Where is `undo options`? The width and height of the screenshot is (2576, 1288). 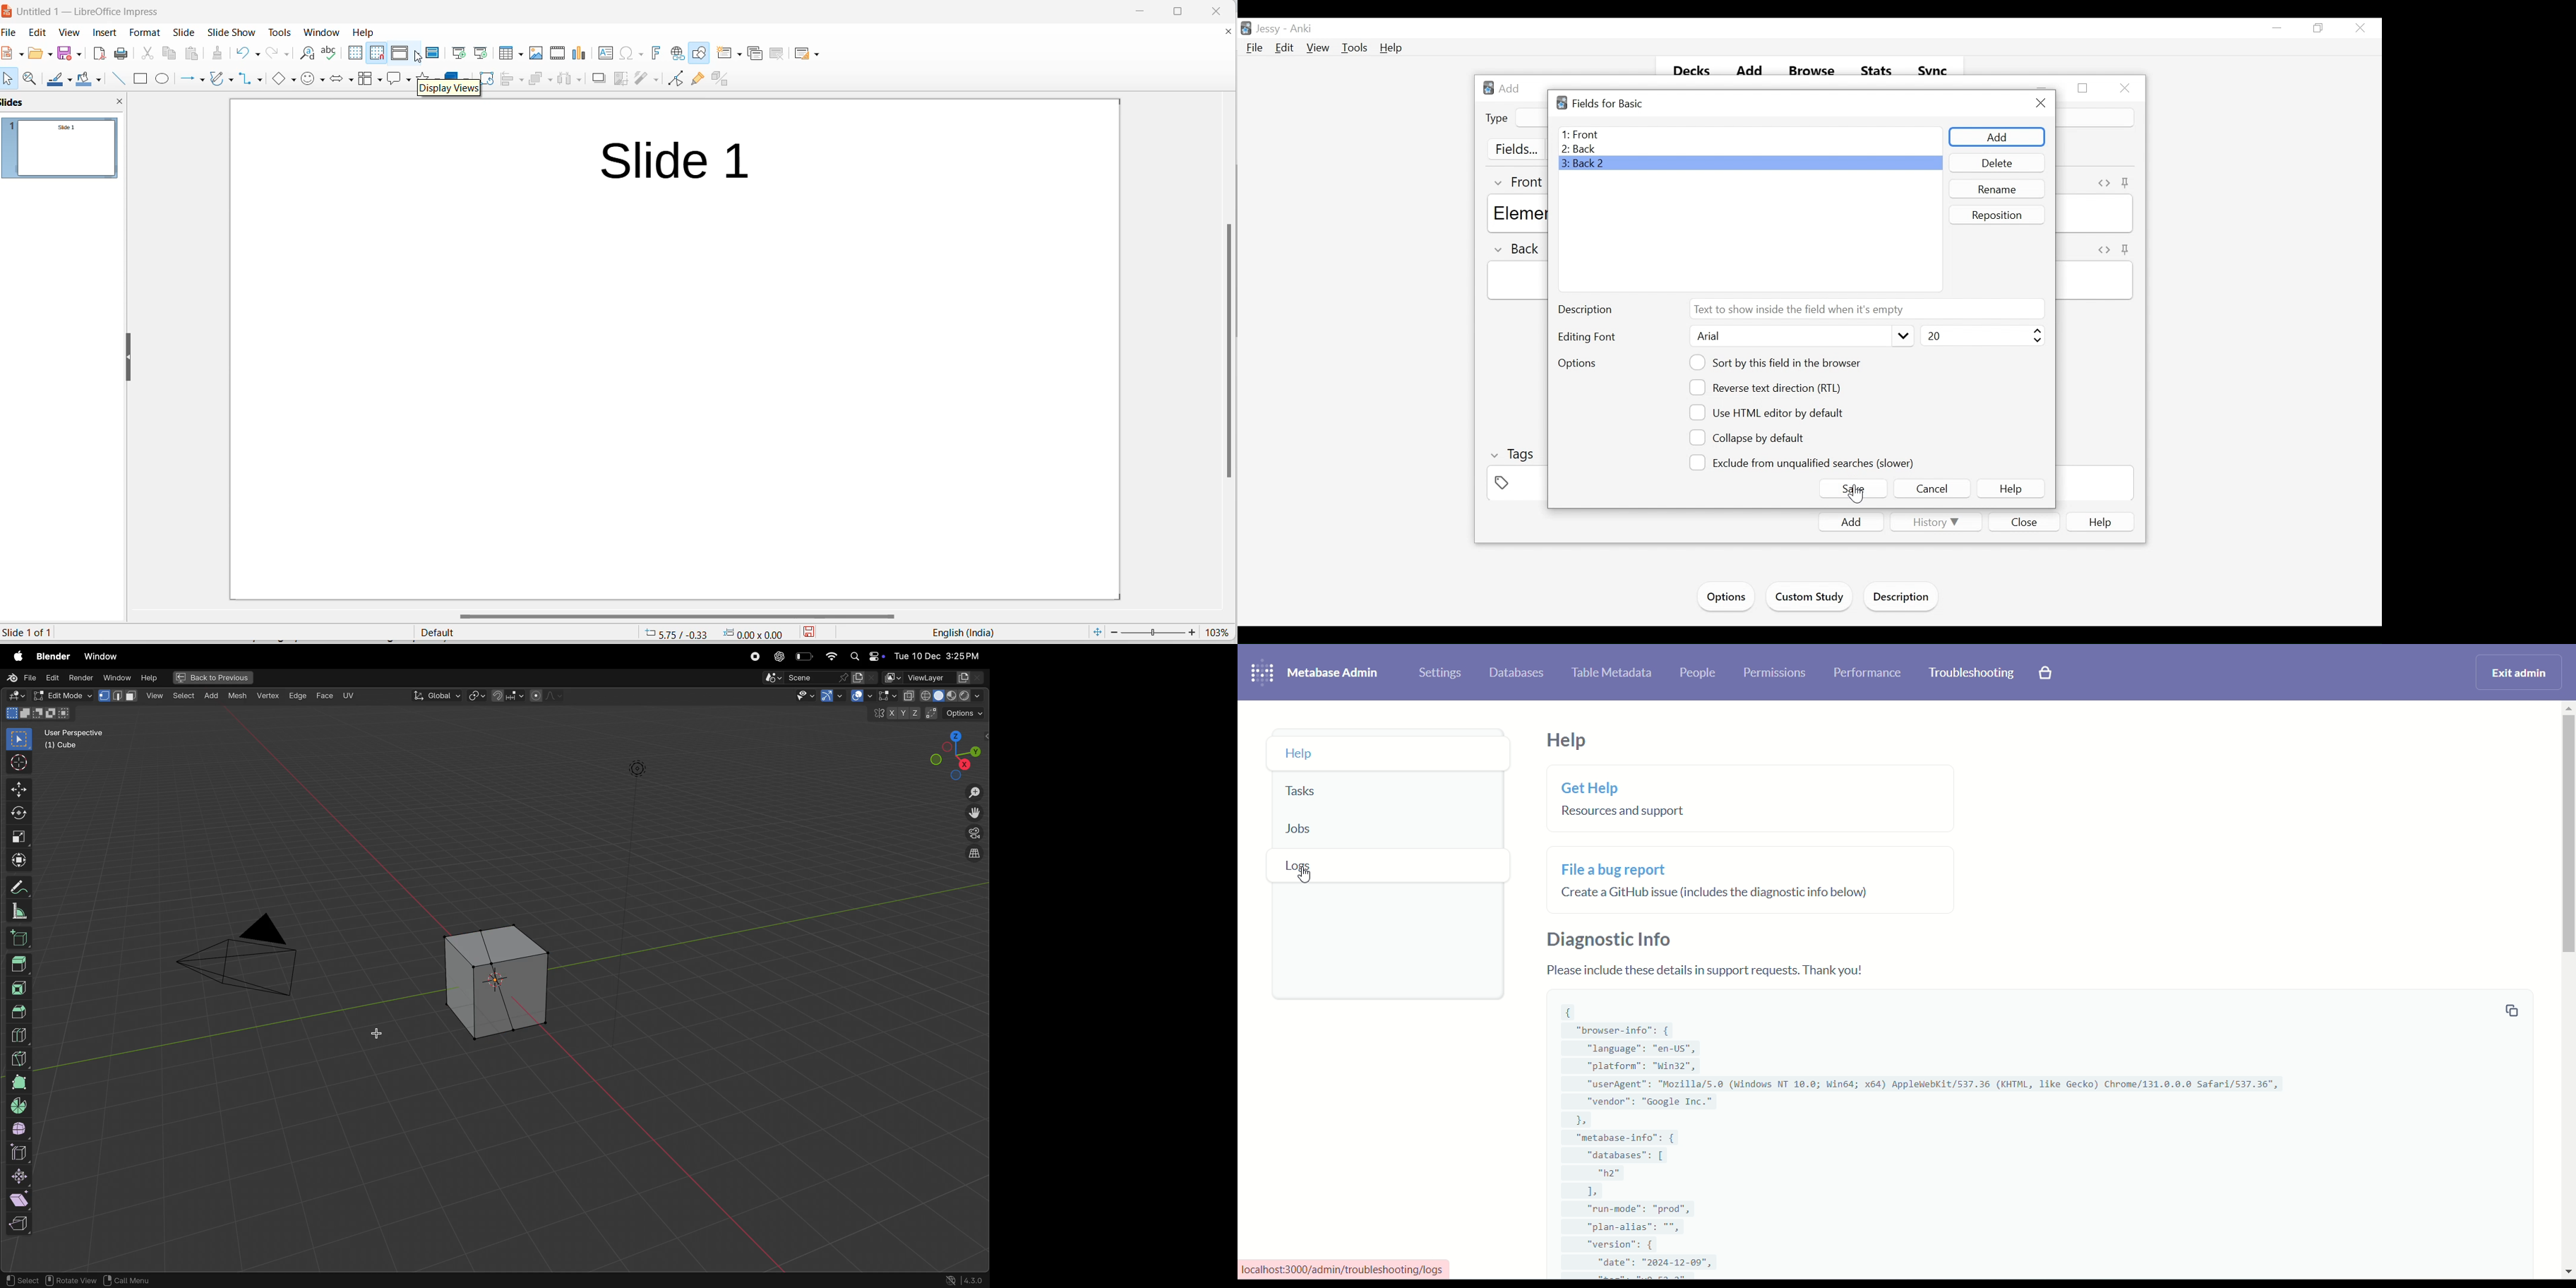 undo options is located at coordinates (257, 54).